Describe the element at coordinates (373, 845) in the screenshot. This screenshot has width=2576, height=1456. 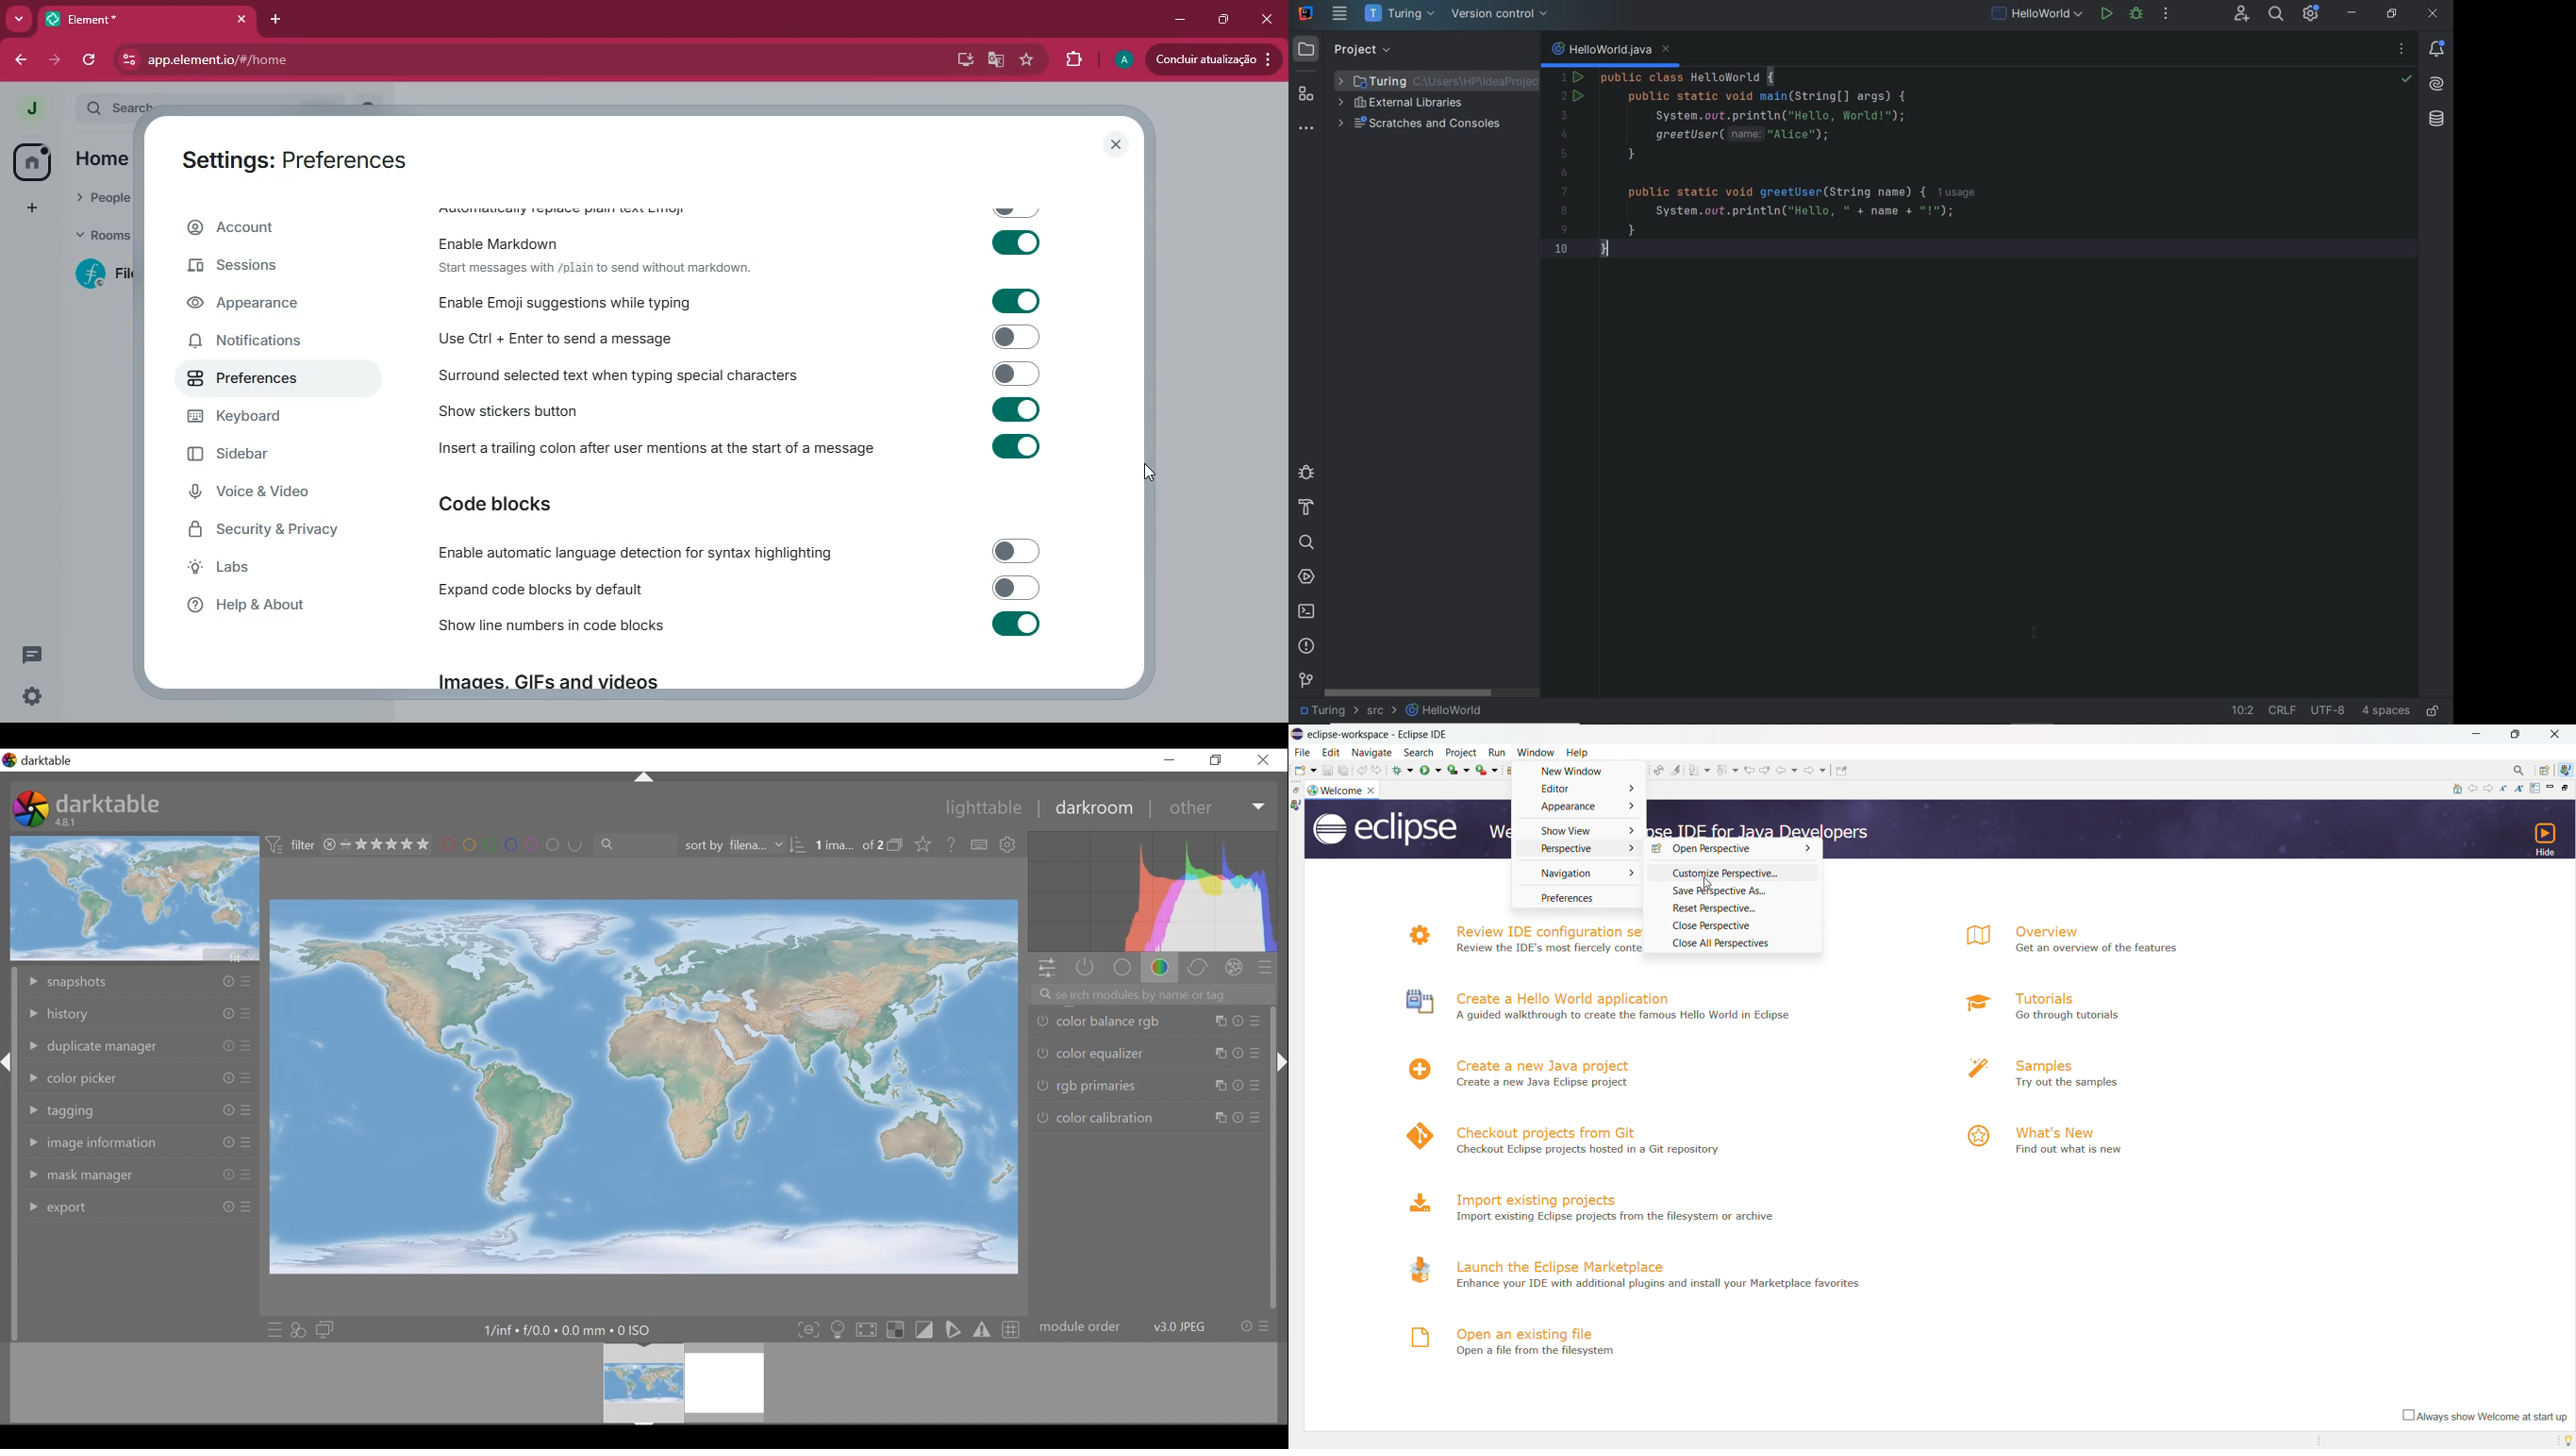
I see `range filtering` at that location.